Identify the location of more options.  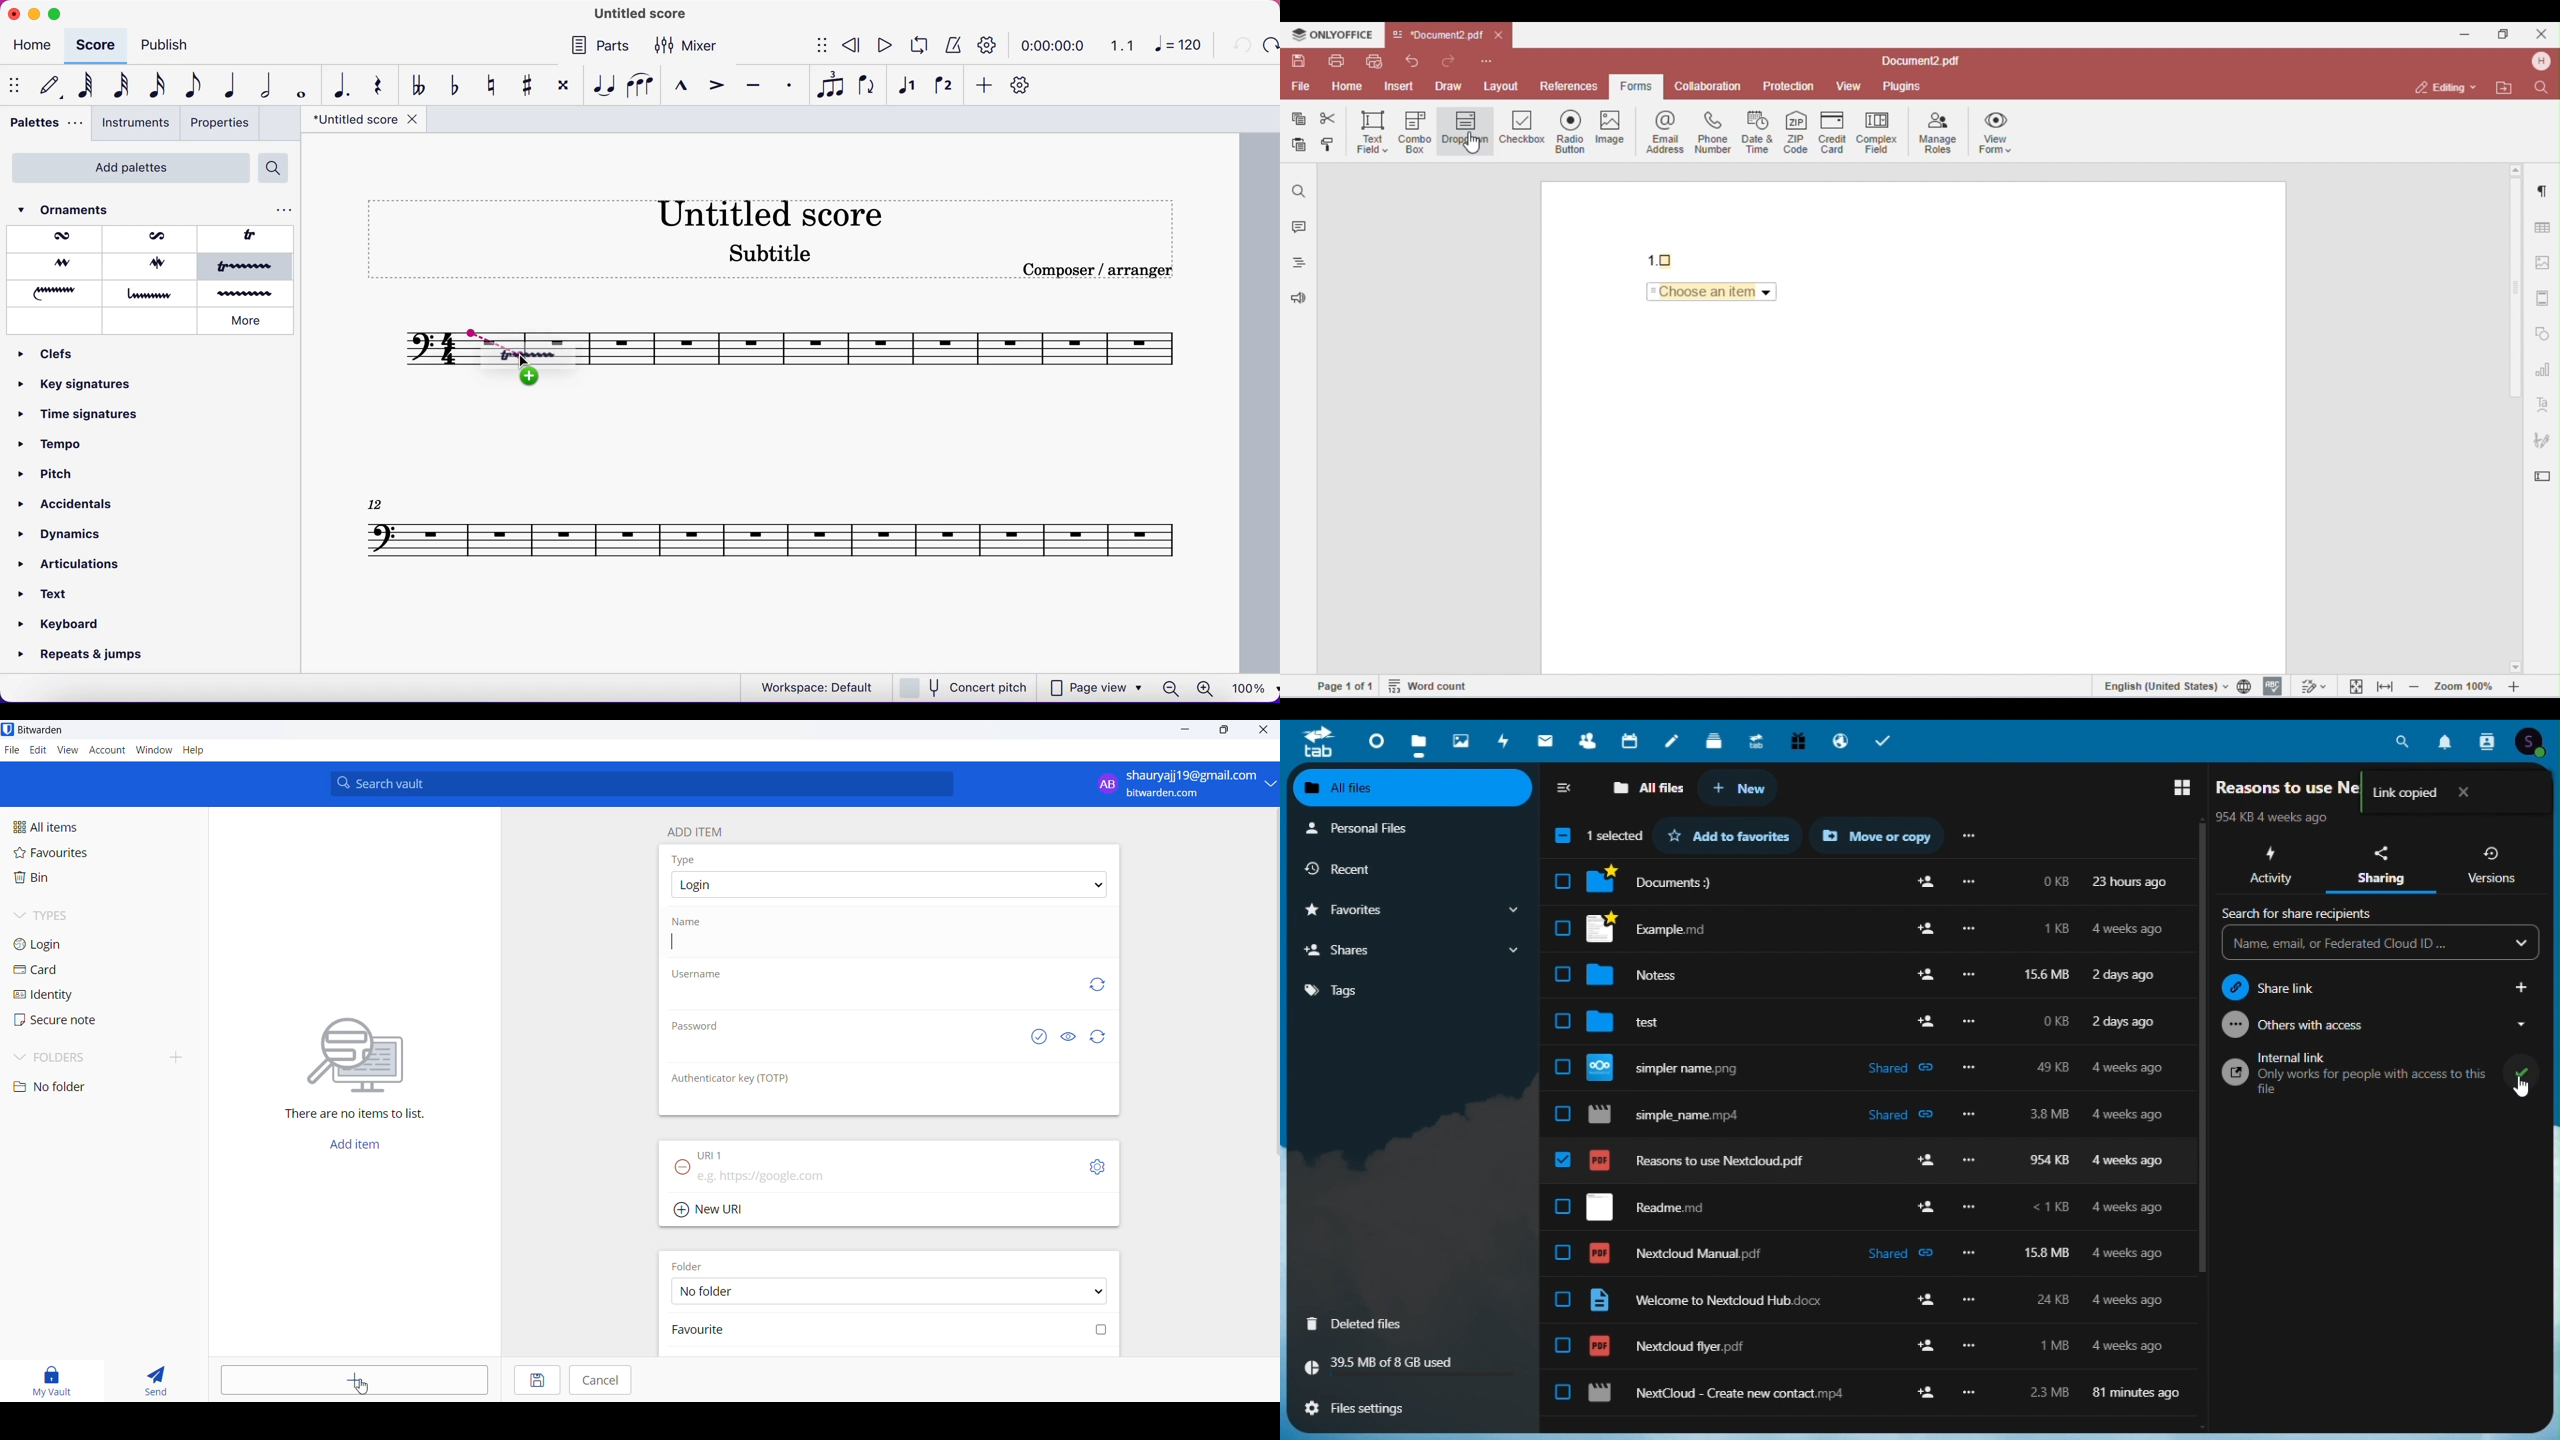
(1969, 882).